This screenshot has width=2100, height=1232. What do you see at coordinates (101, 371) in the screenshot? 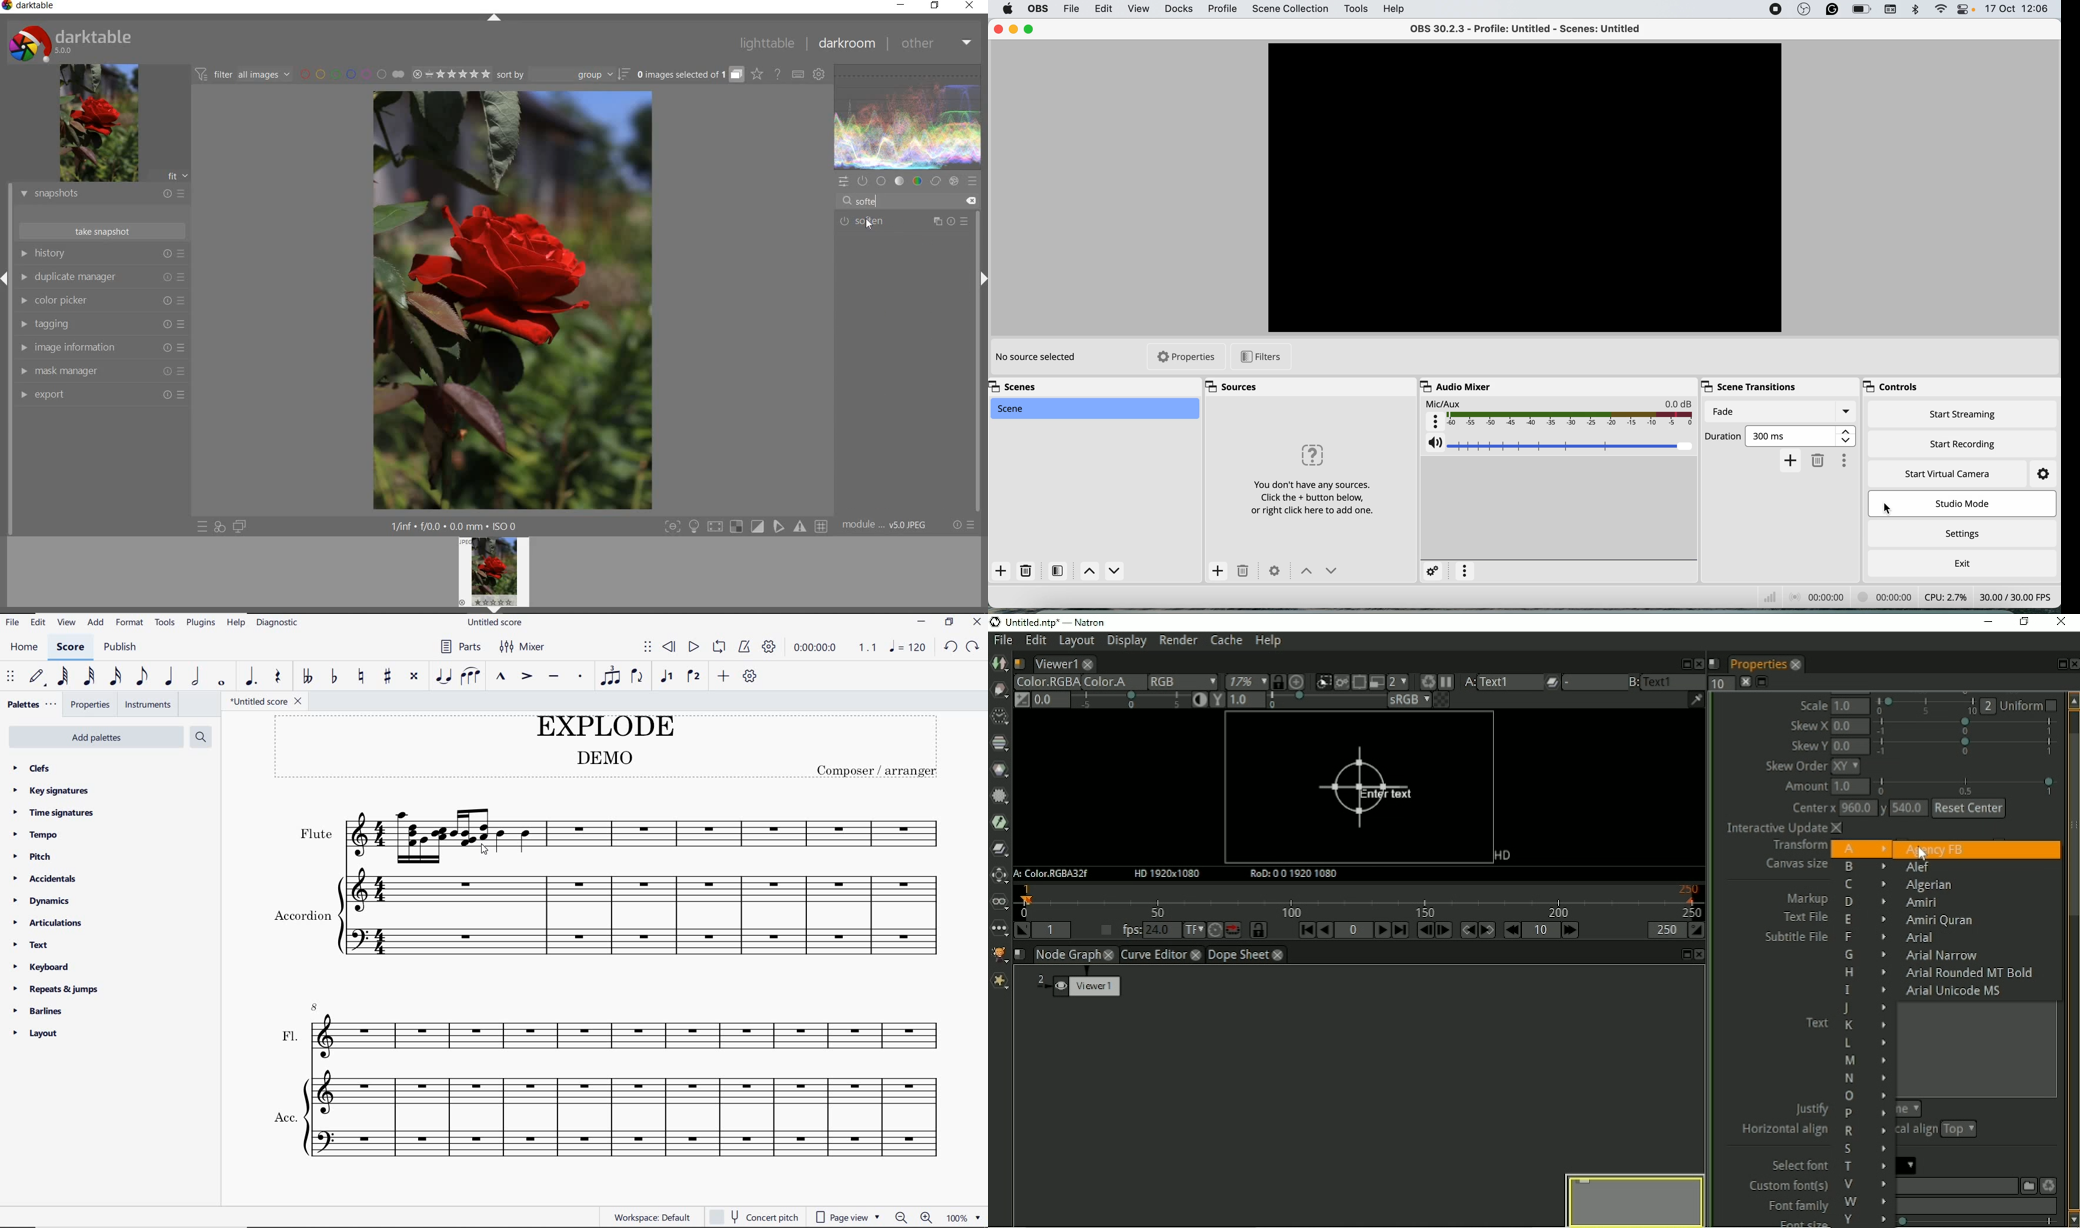
I see `mask manager` at bounding box center [101, 371].